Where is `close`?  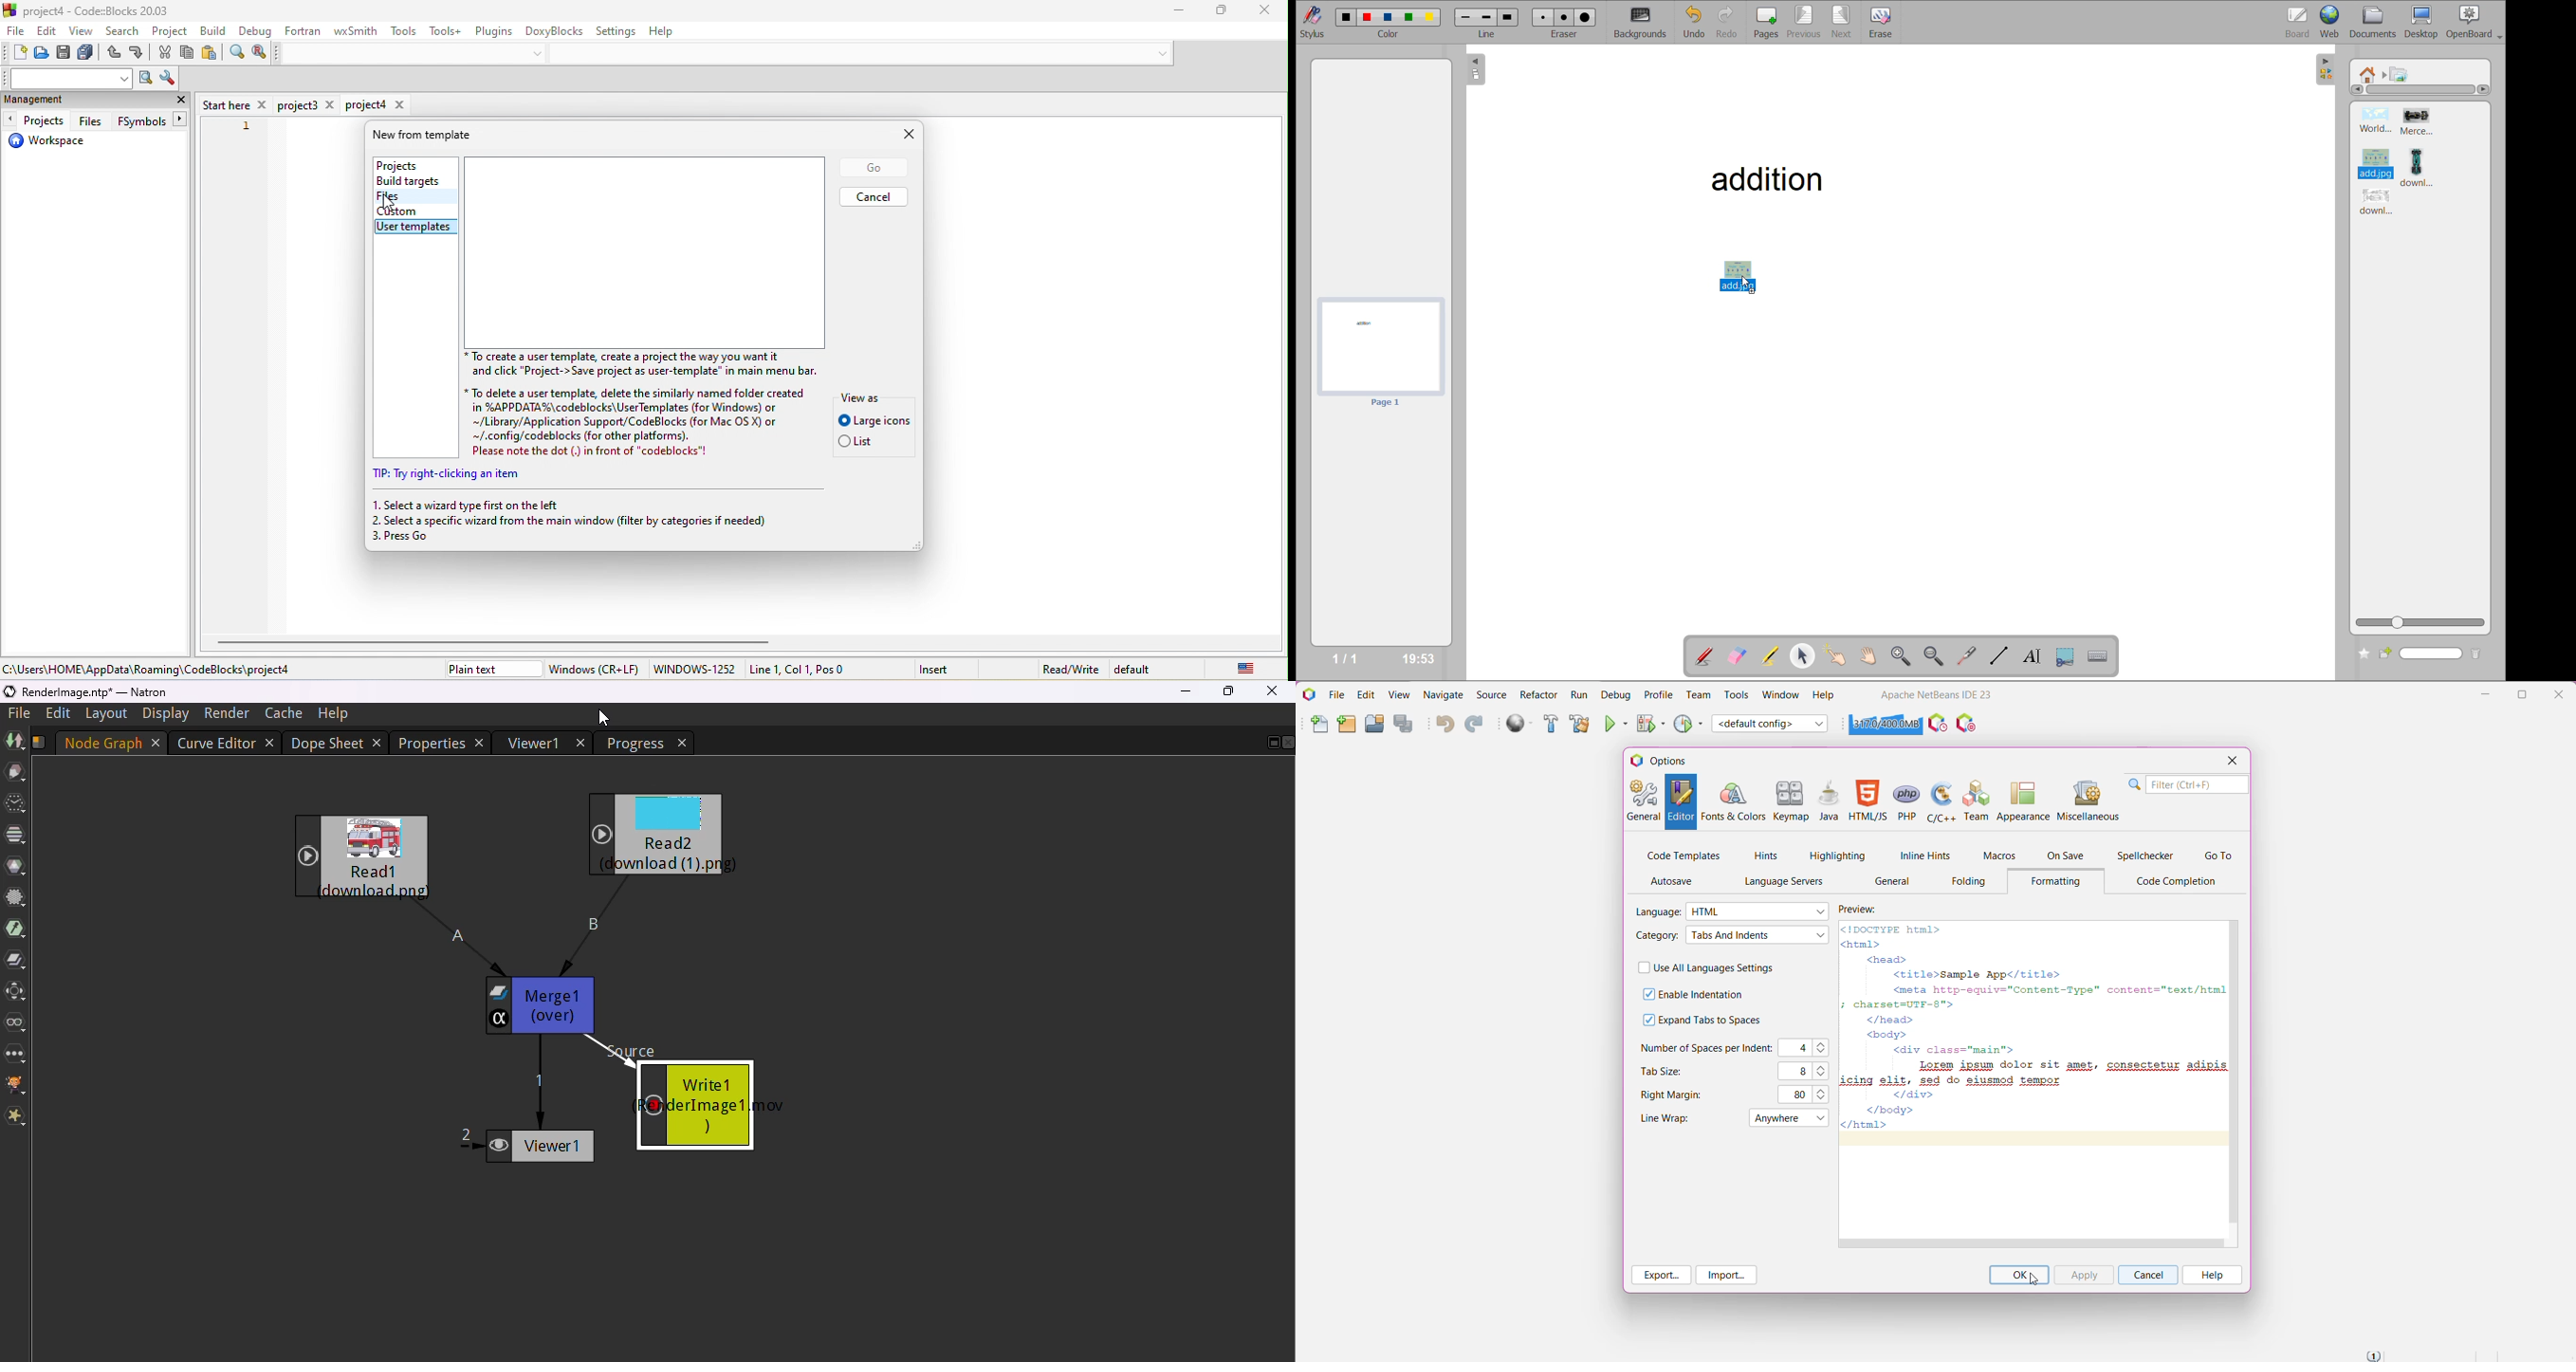
close is located at coordinates (181, 102).